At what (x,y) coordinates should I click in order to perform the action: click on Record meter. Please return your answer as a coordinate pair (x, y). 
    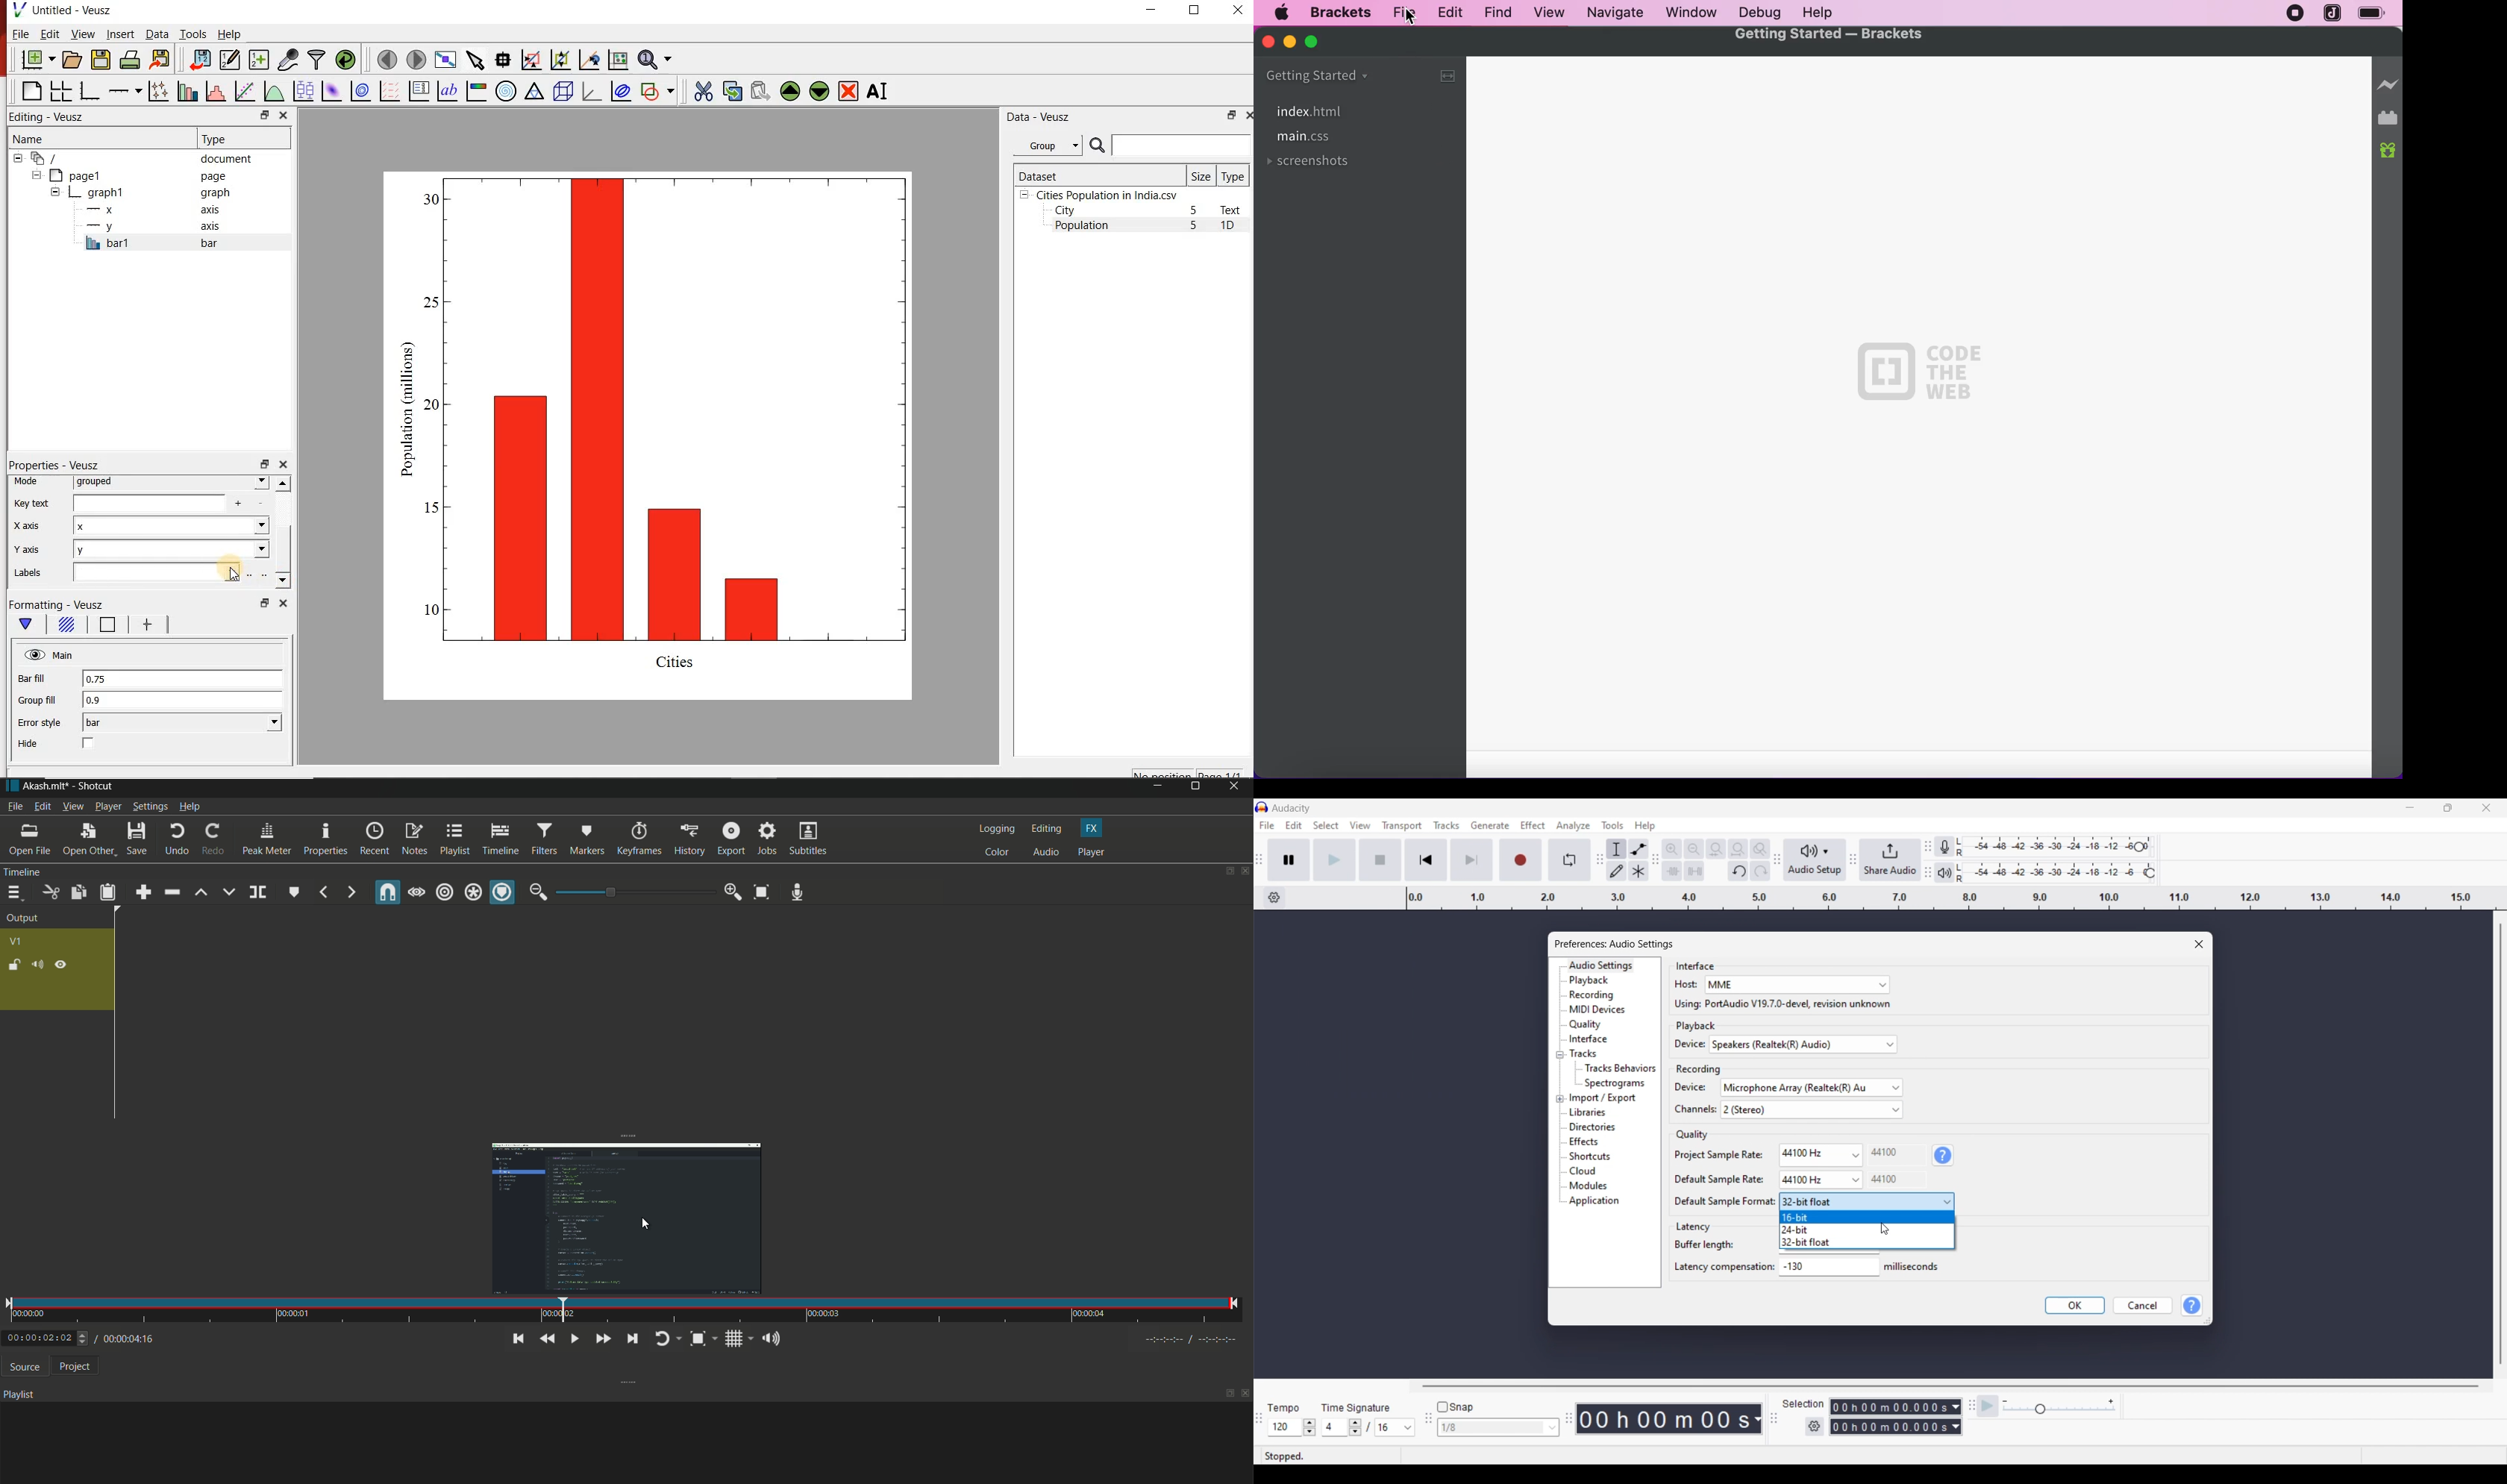
    Looking at the image, I should click on (1950, 847).